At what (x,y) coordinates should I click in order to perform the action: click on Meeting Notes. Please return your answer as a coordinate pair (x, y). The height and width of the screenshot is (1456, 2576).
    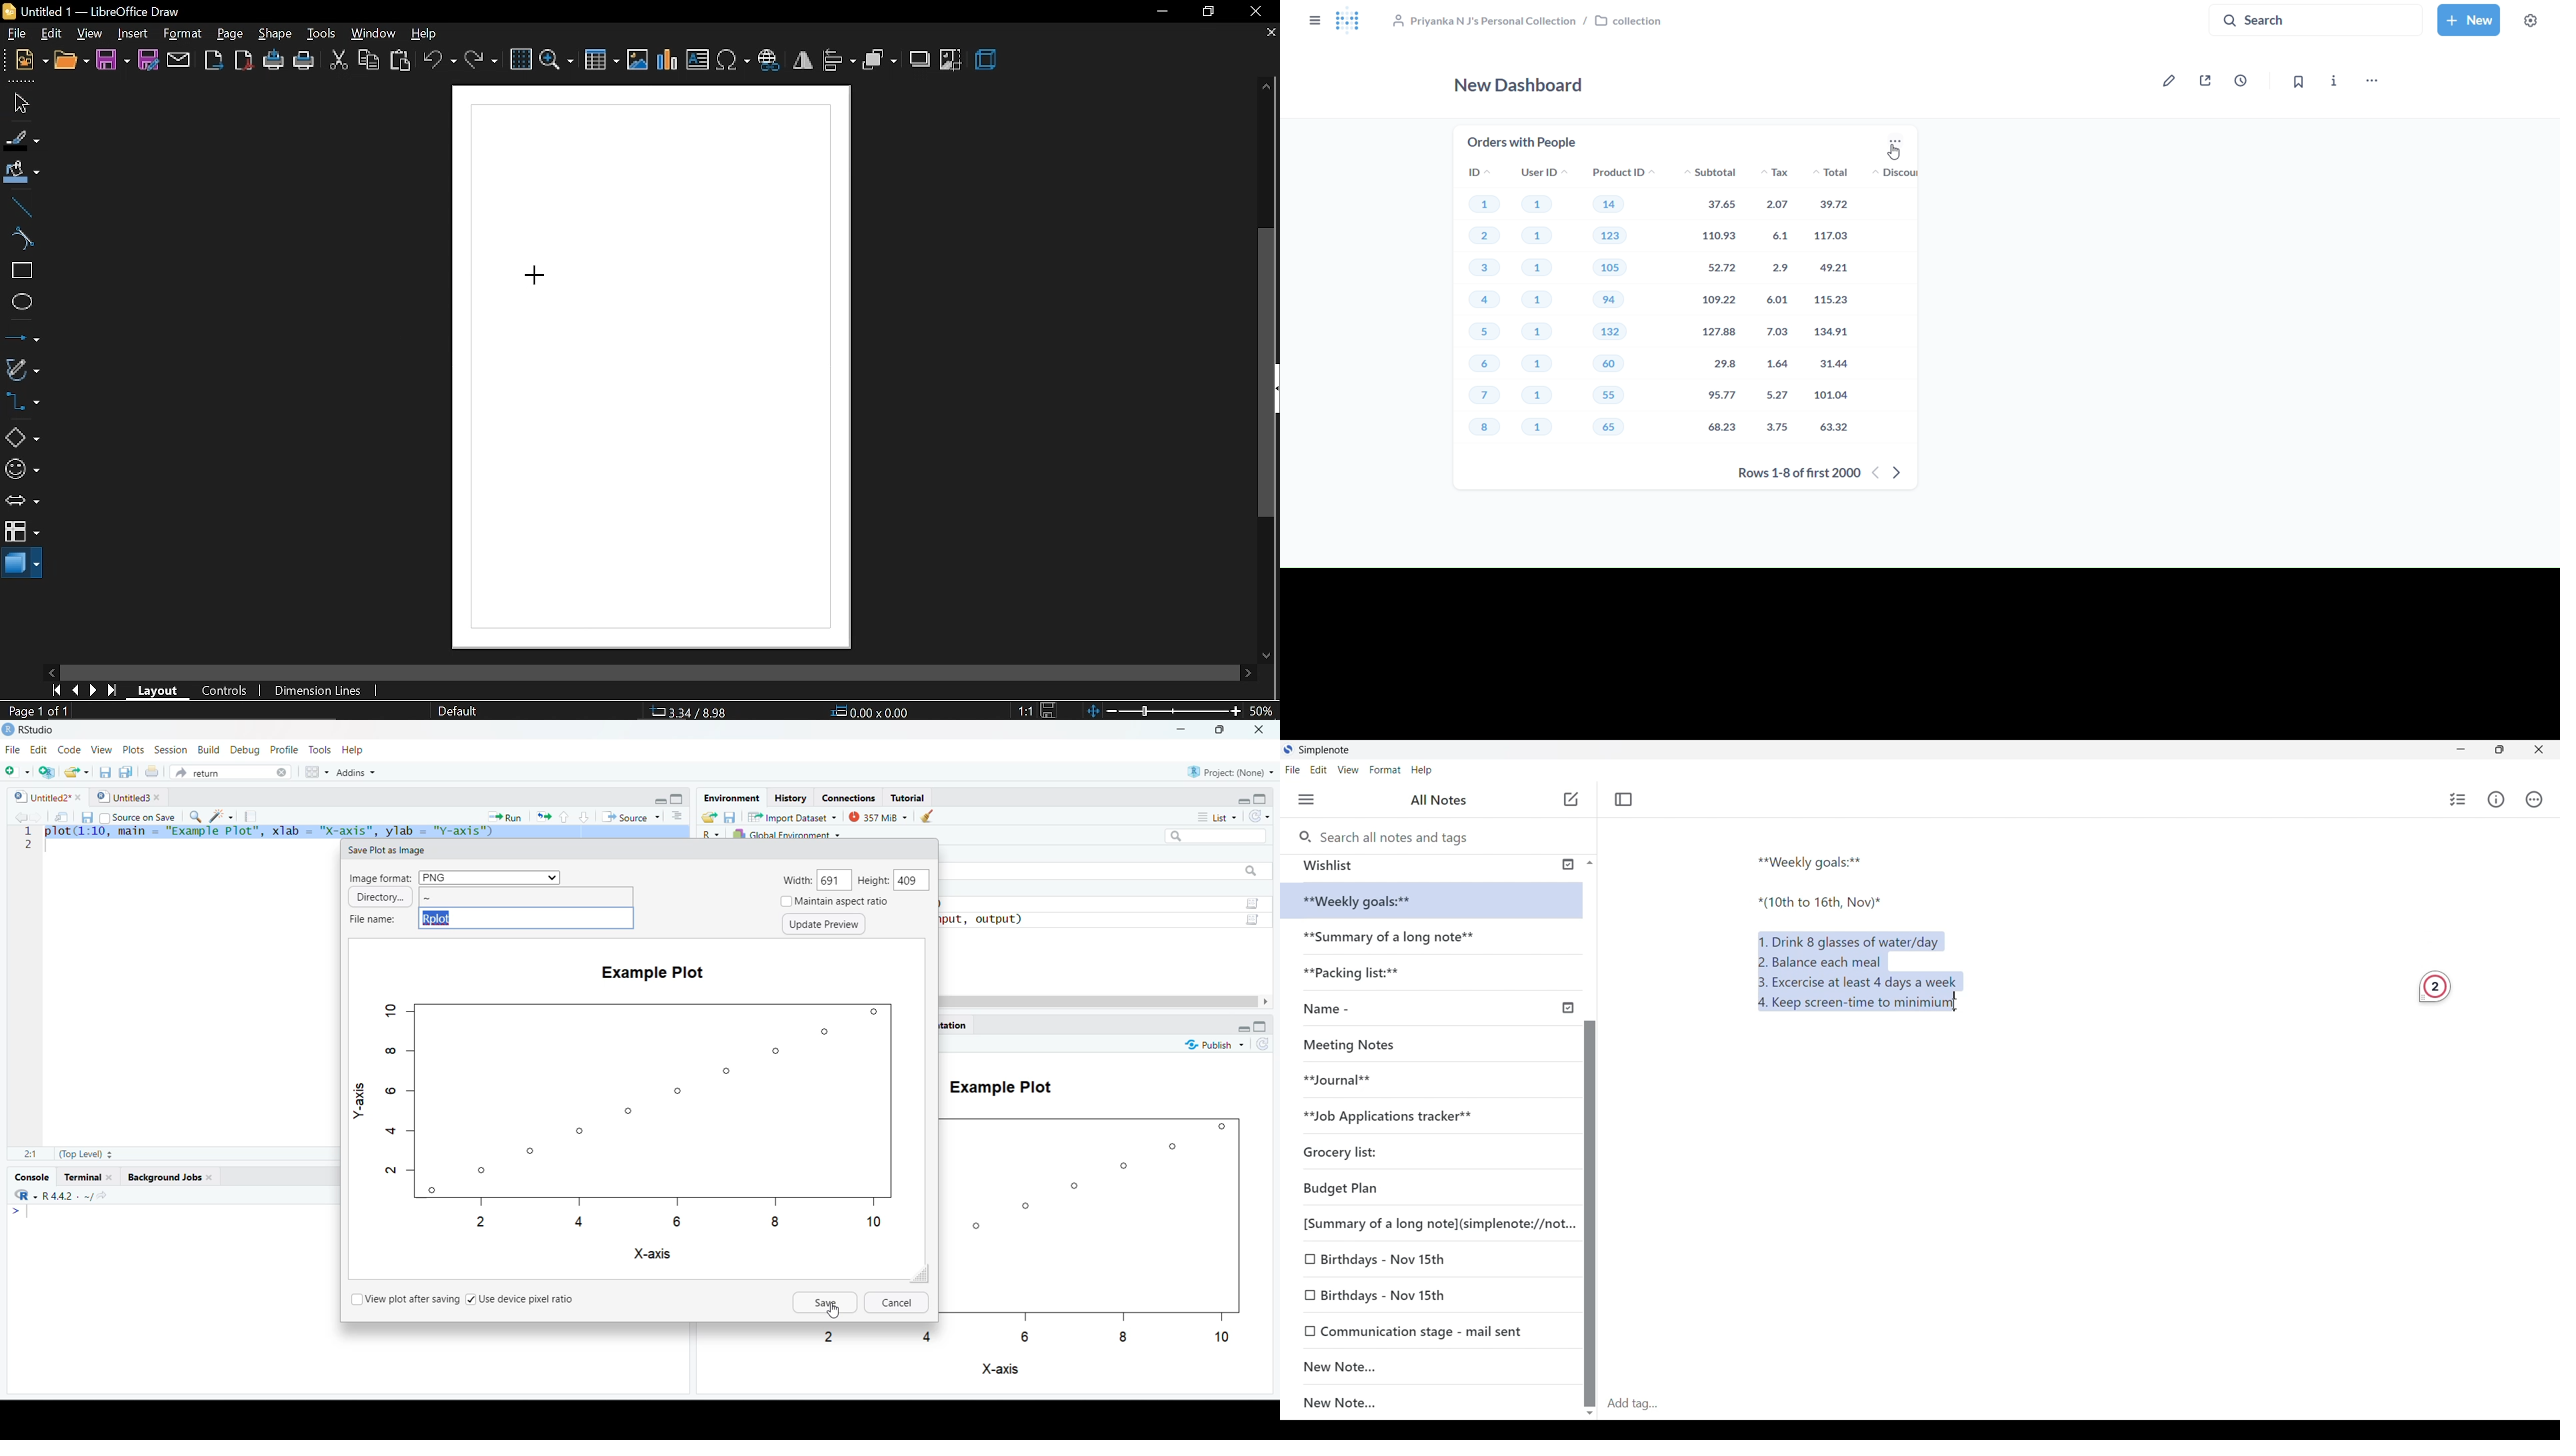
    Looking at the image, I should click on (1355, 1043).